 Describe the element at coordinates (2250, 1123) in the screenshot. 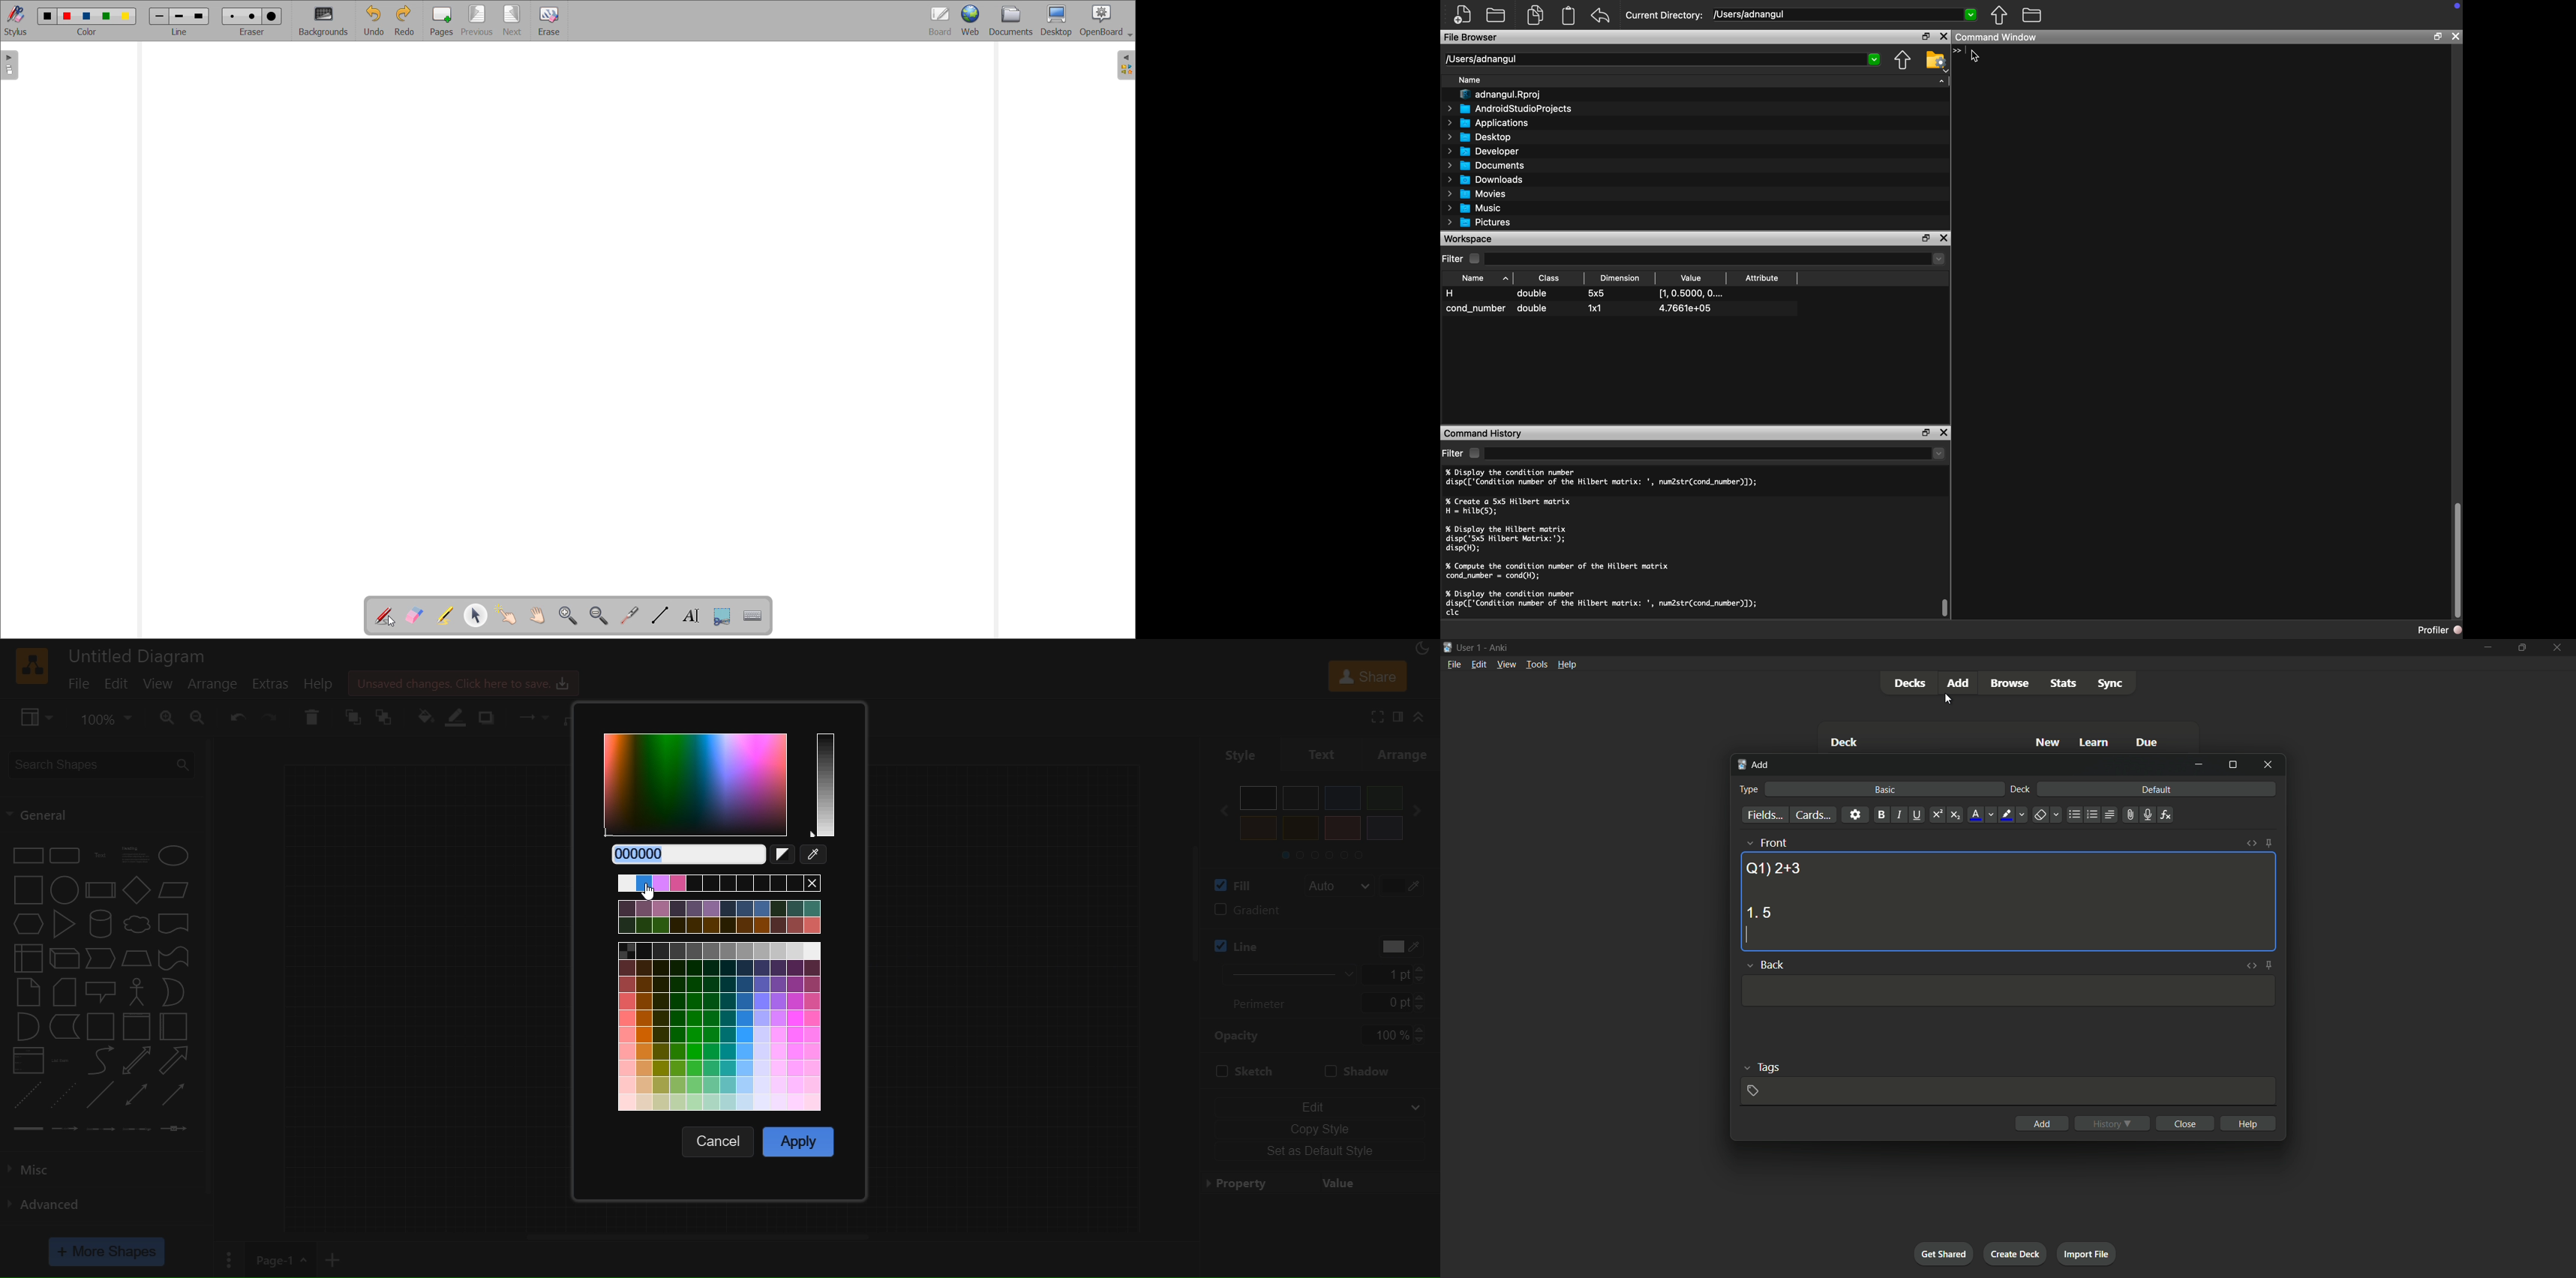

I see `help` at that location.